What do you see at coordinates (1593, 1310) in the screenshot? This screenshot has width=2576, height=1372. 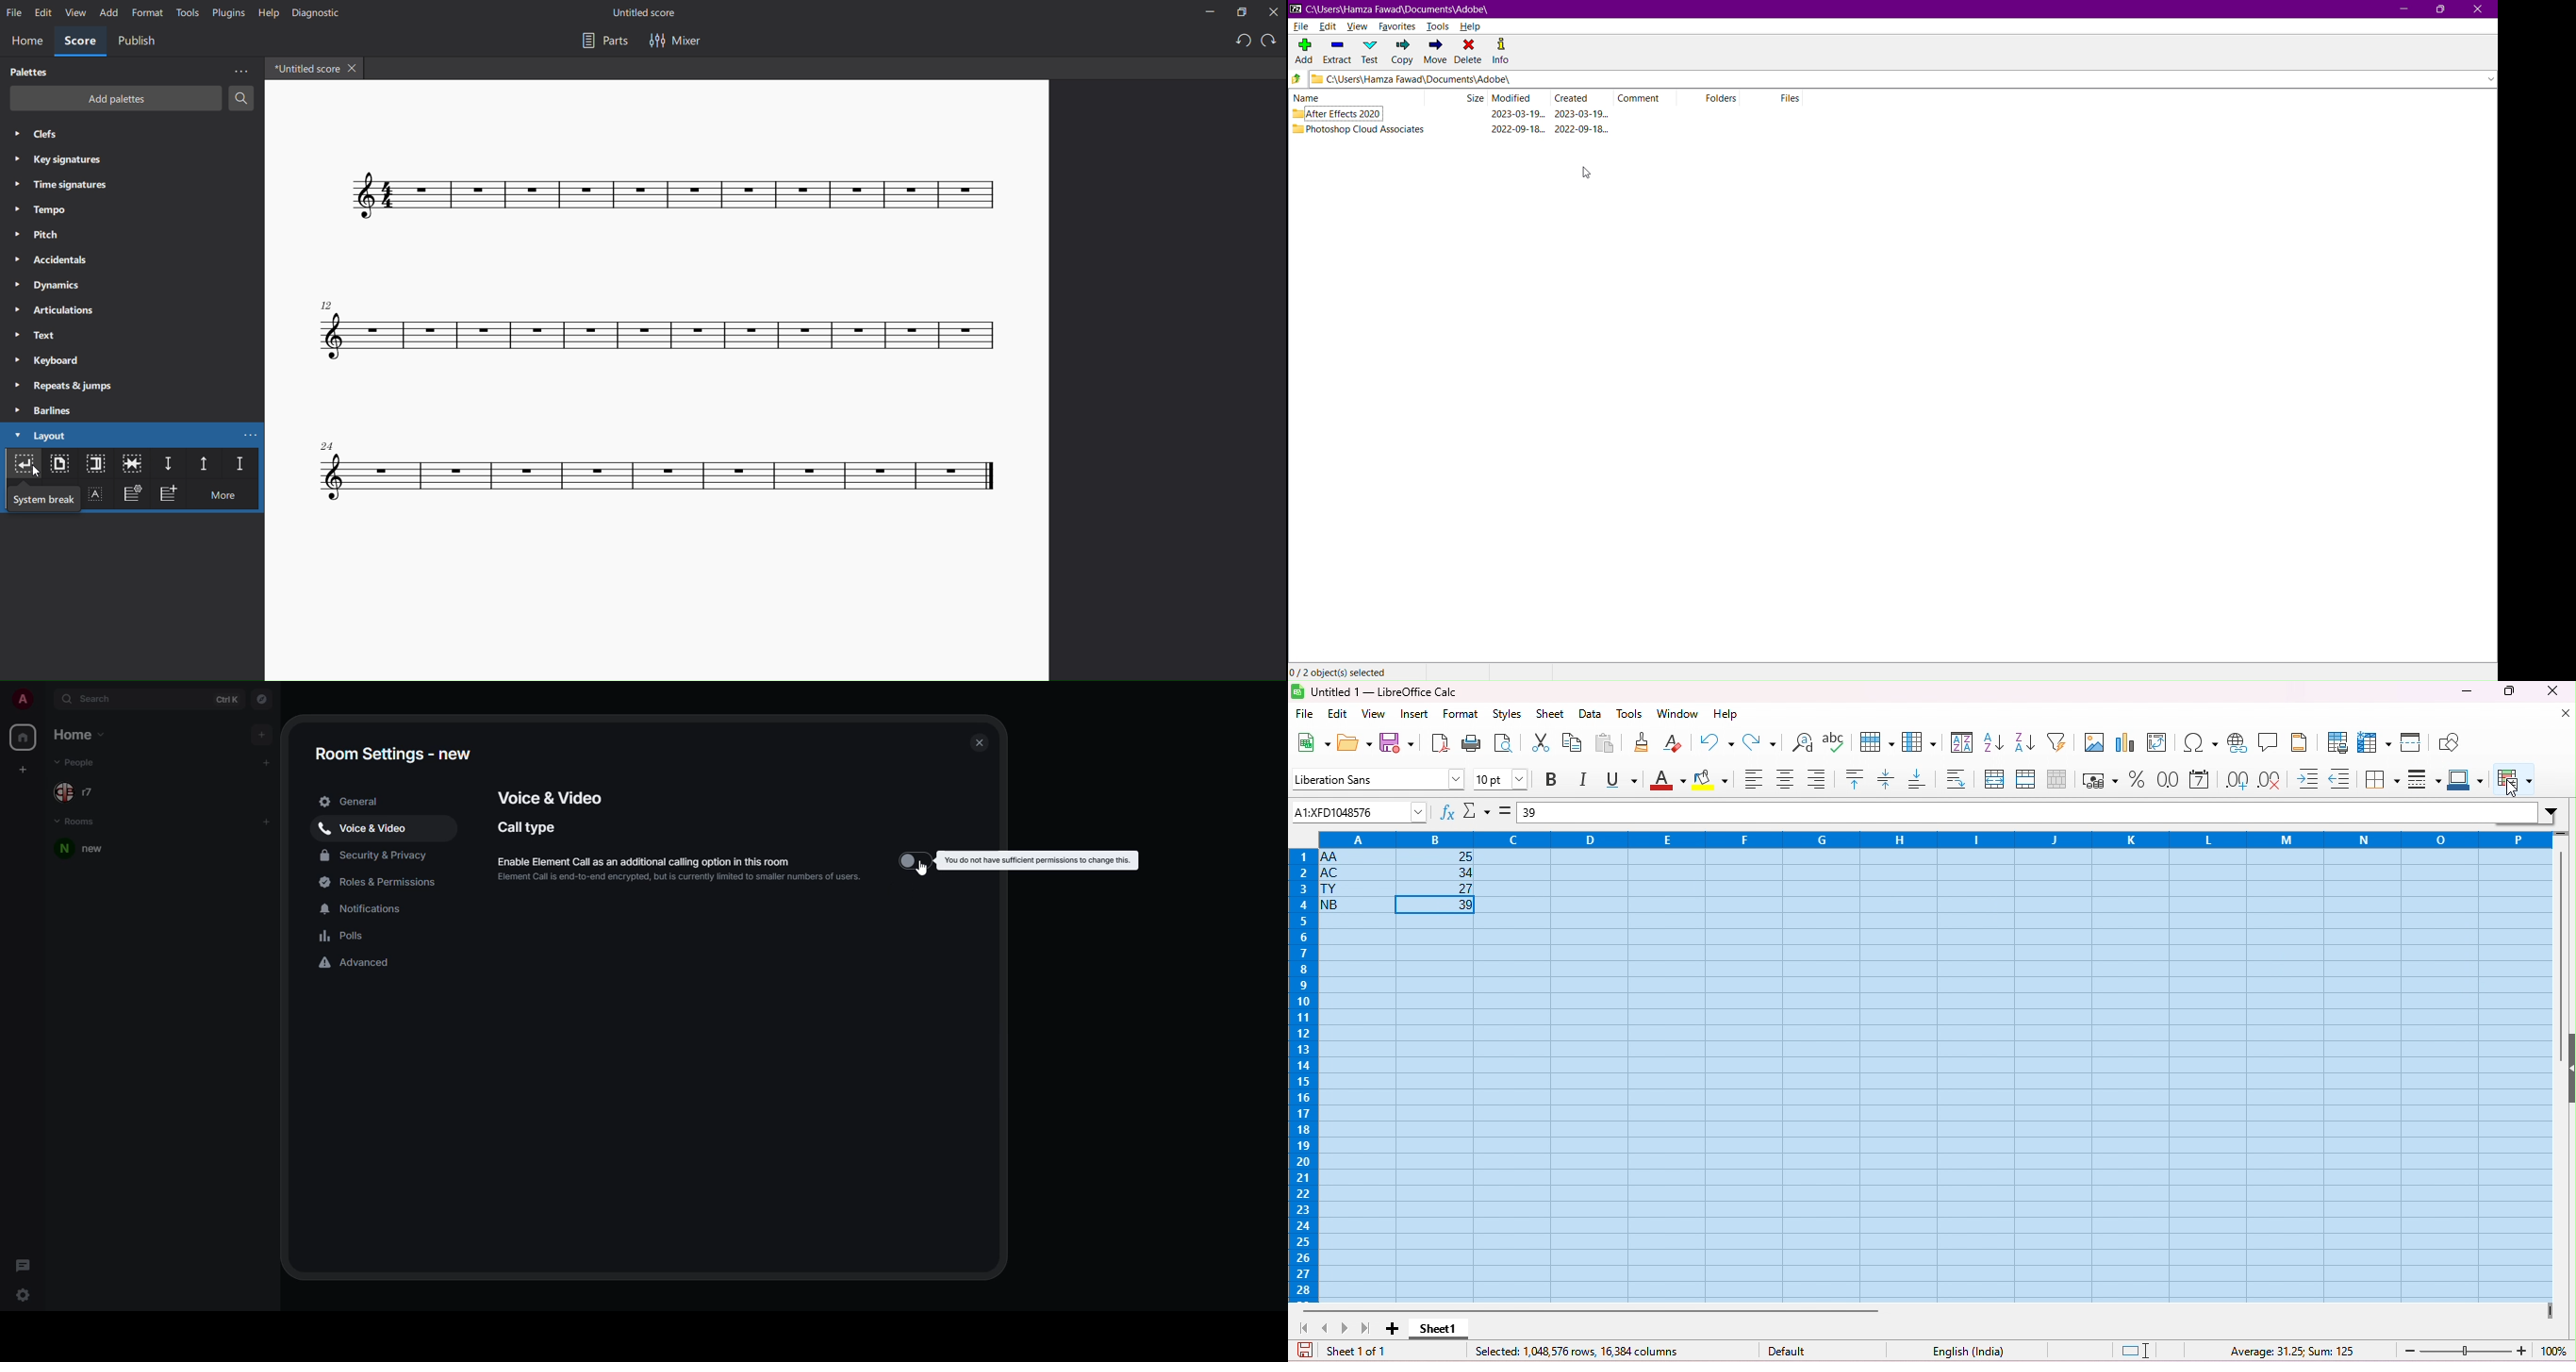 I see `horizontal scroll bar` at bounding box center [1593, 1310].